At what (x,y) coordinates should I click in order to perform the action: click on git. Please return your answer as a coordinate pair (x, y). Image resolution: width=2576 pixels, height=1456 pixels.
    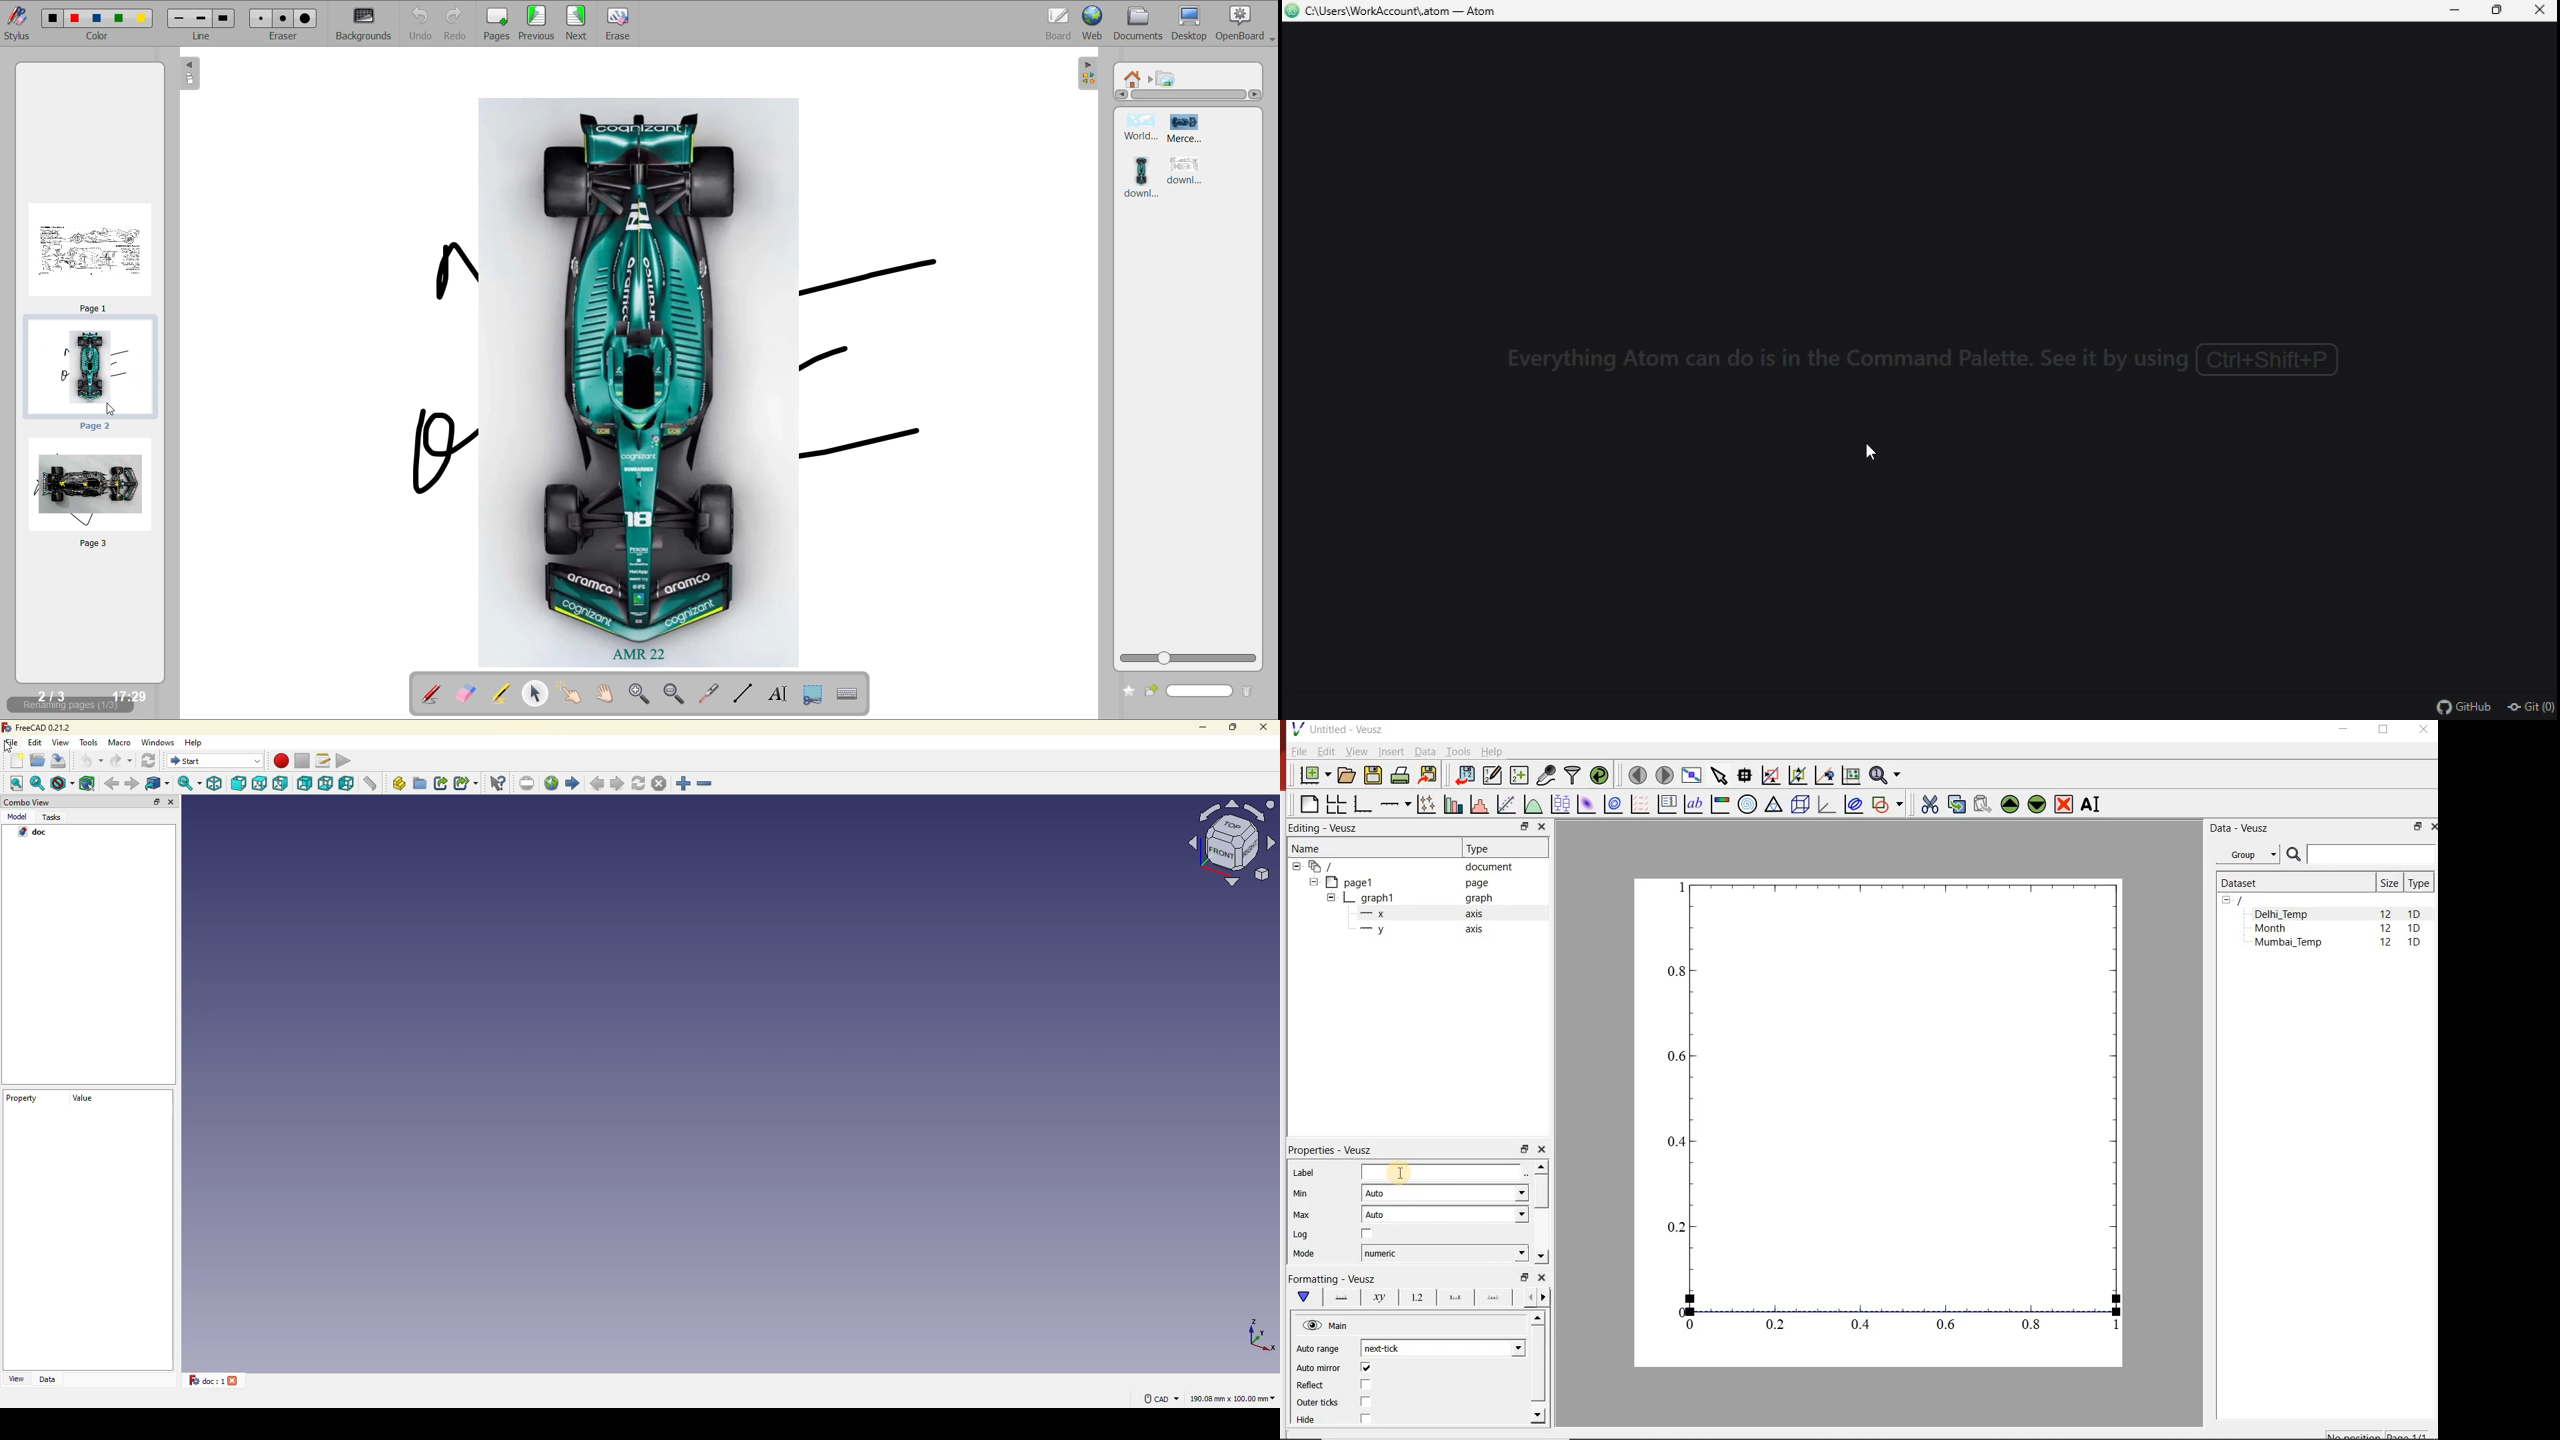
    Looking at the image, I should click on (2530, 707).